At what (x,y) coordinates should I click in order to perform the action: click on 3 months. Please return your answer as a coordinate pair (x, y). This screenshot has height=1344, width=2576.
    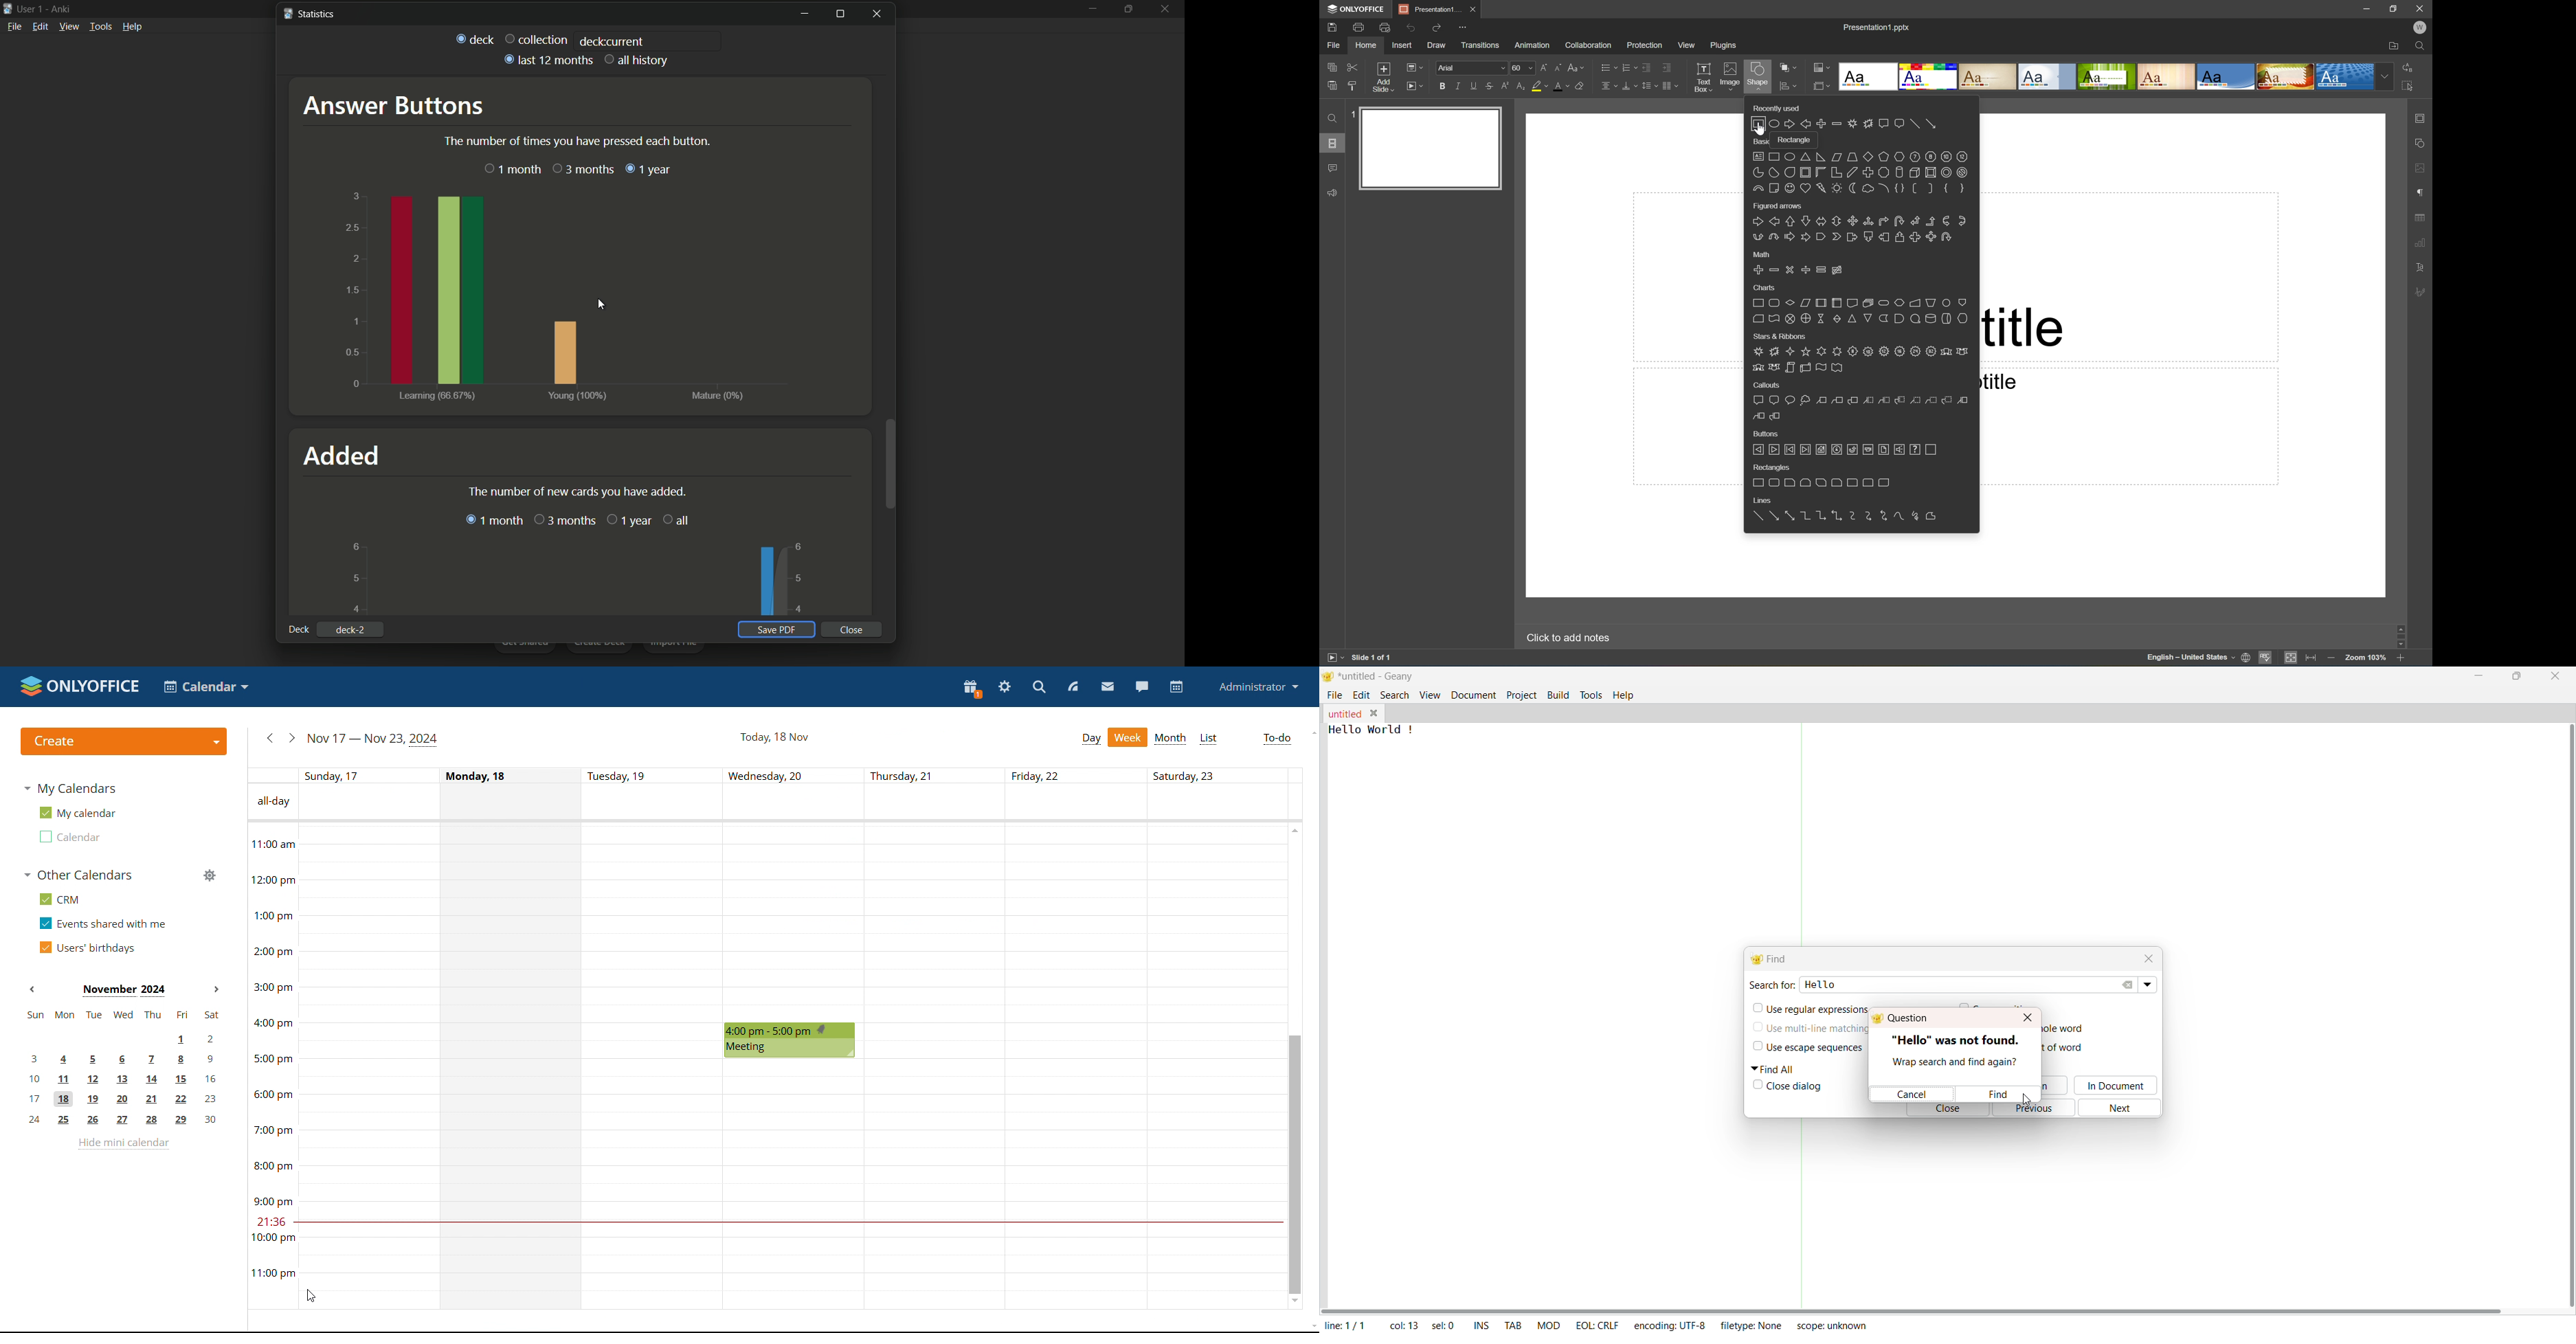
    Looking at the image, I should click on (583, 168).